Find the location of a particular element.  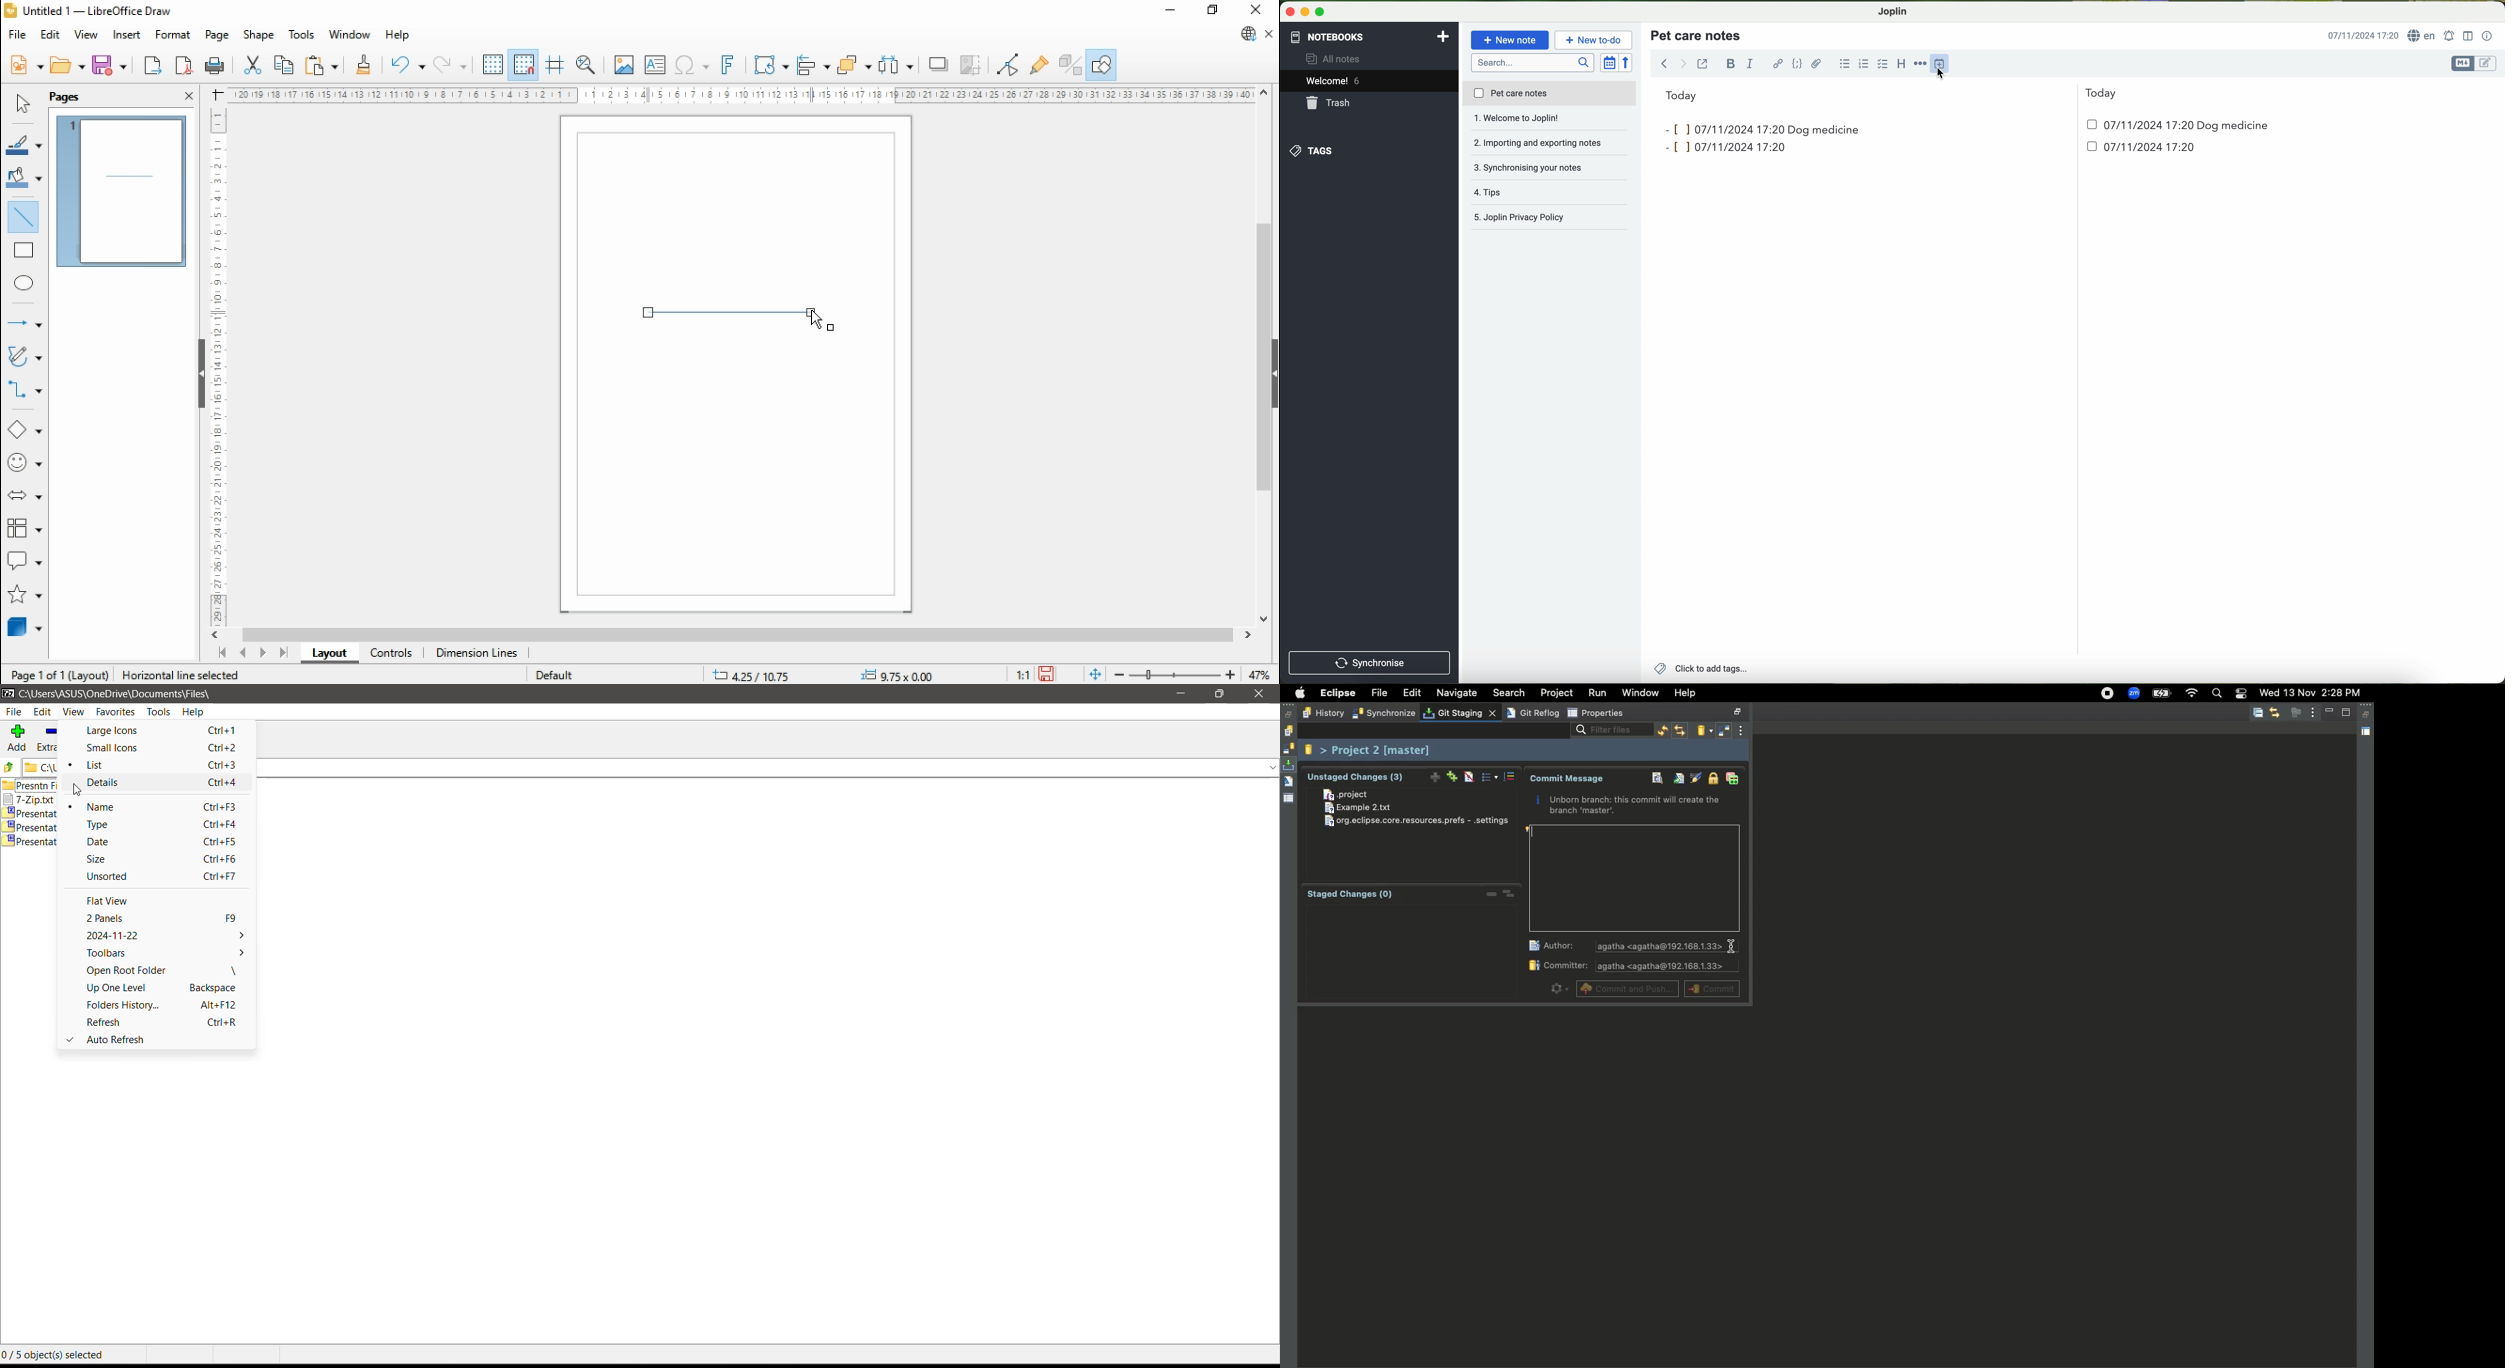

add tags is located at coordinates (1700, 670).